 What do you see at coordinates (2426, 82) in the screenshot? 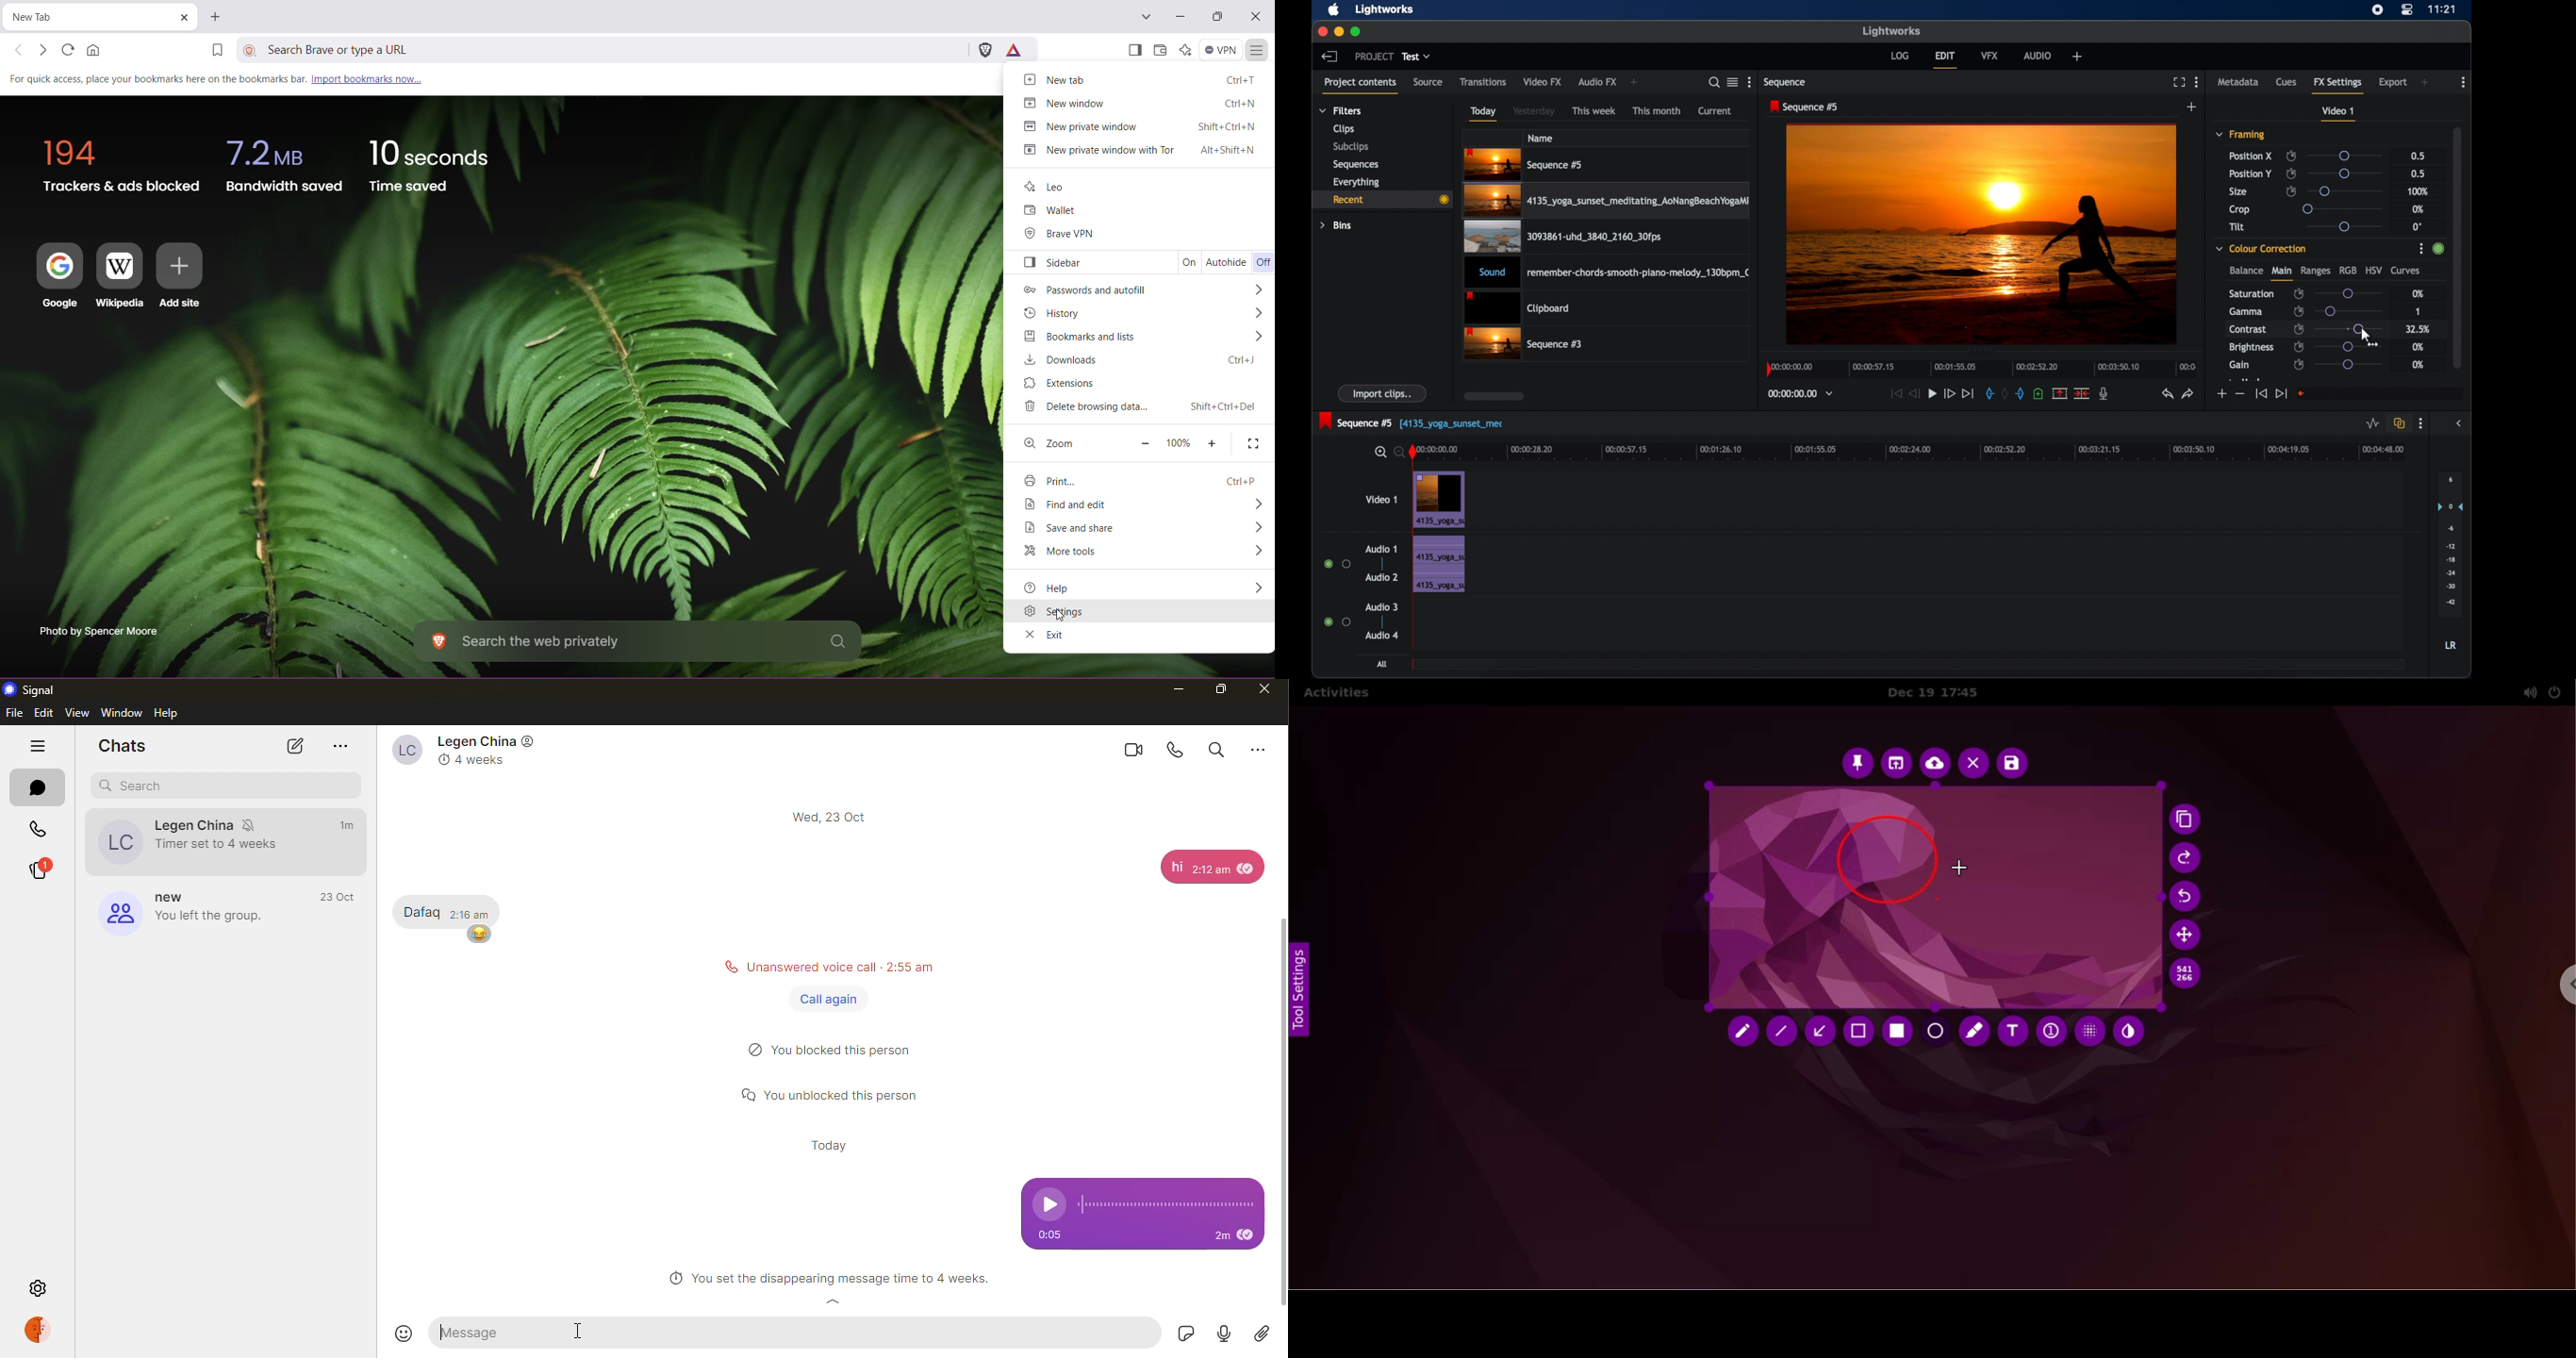
I see `add` at bounding box center [2426, 82].